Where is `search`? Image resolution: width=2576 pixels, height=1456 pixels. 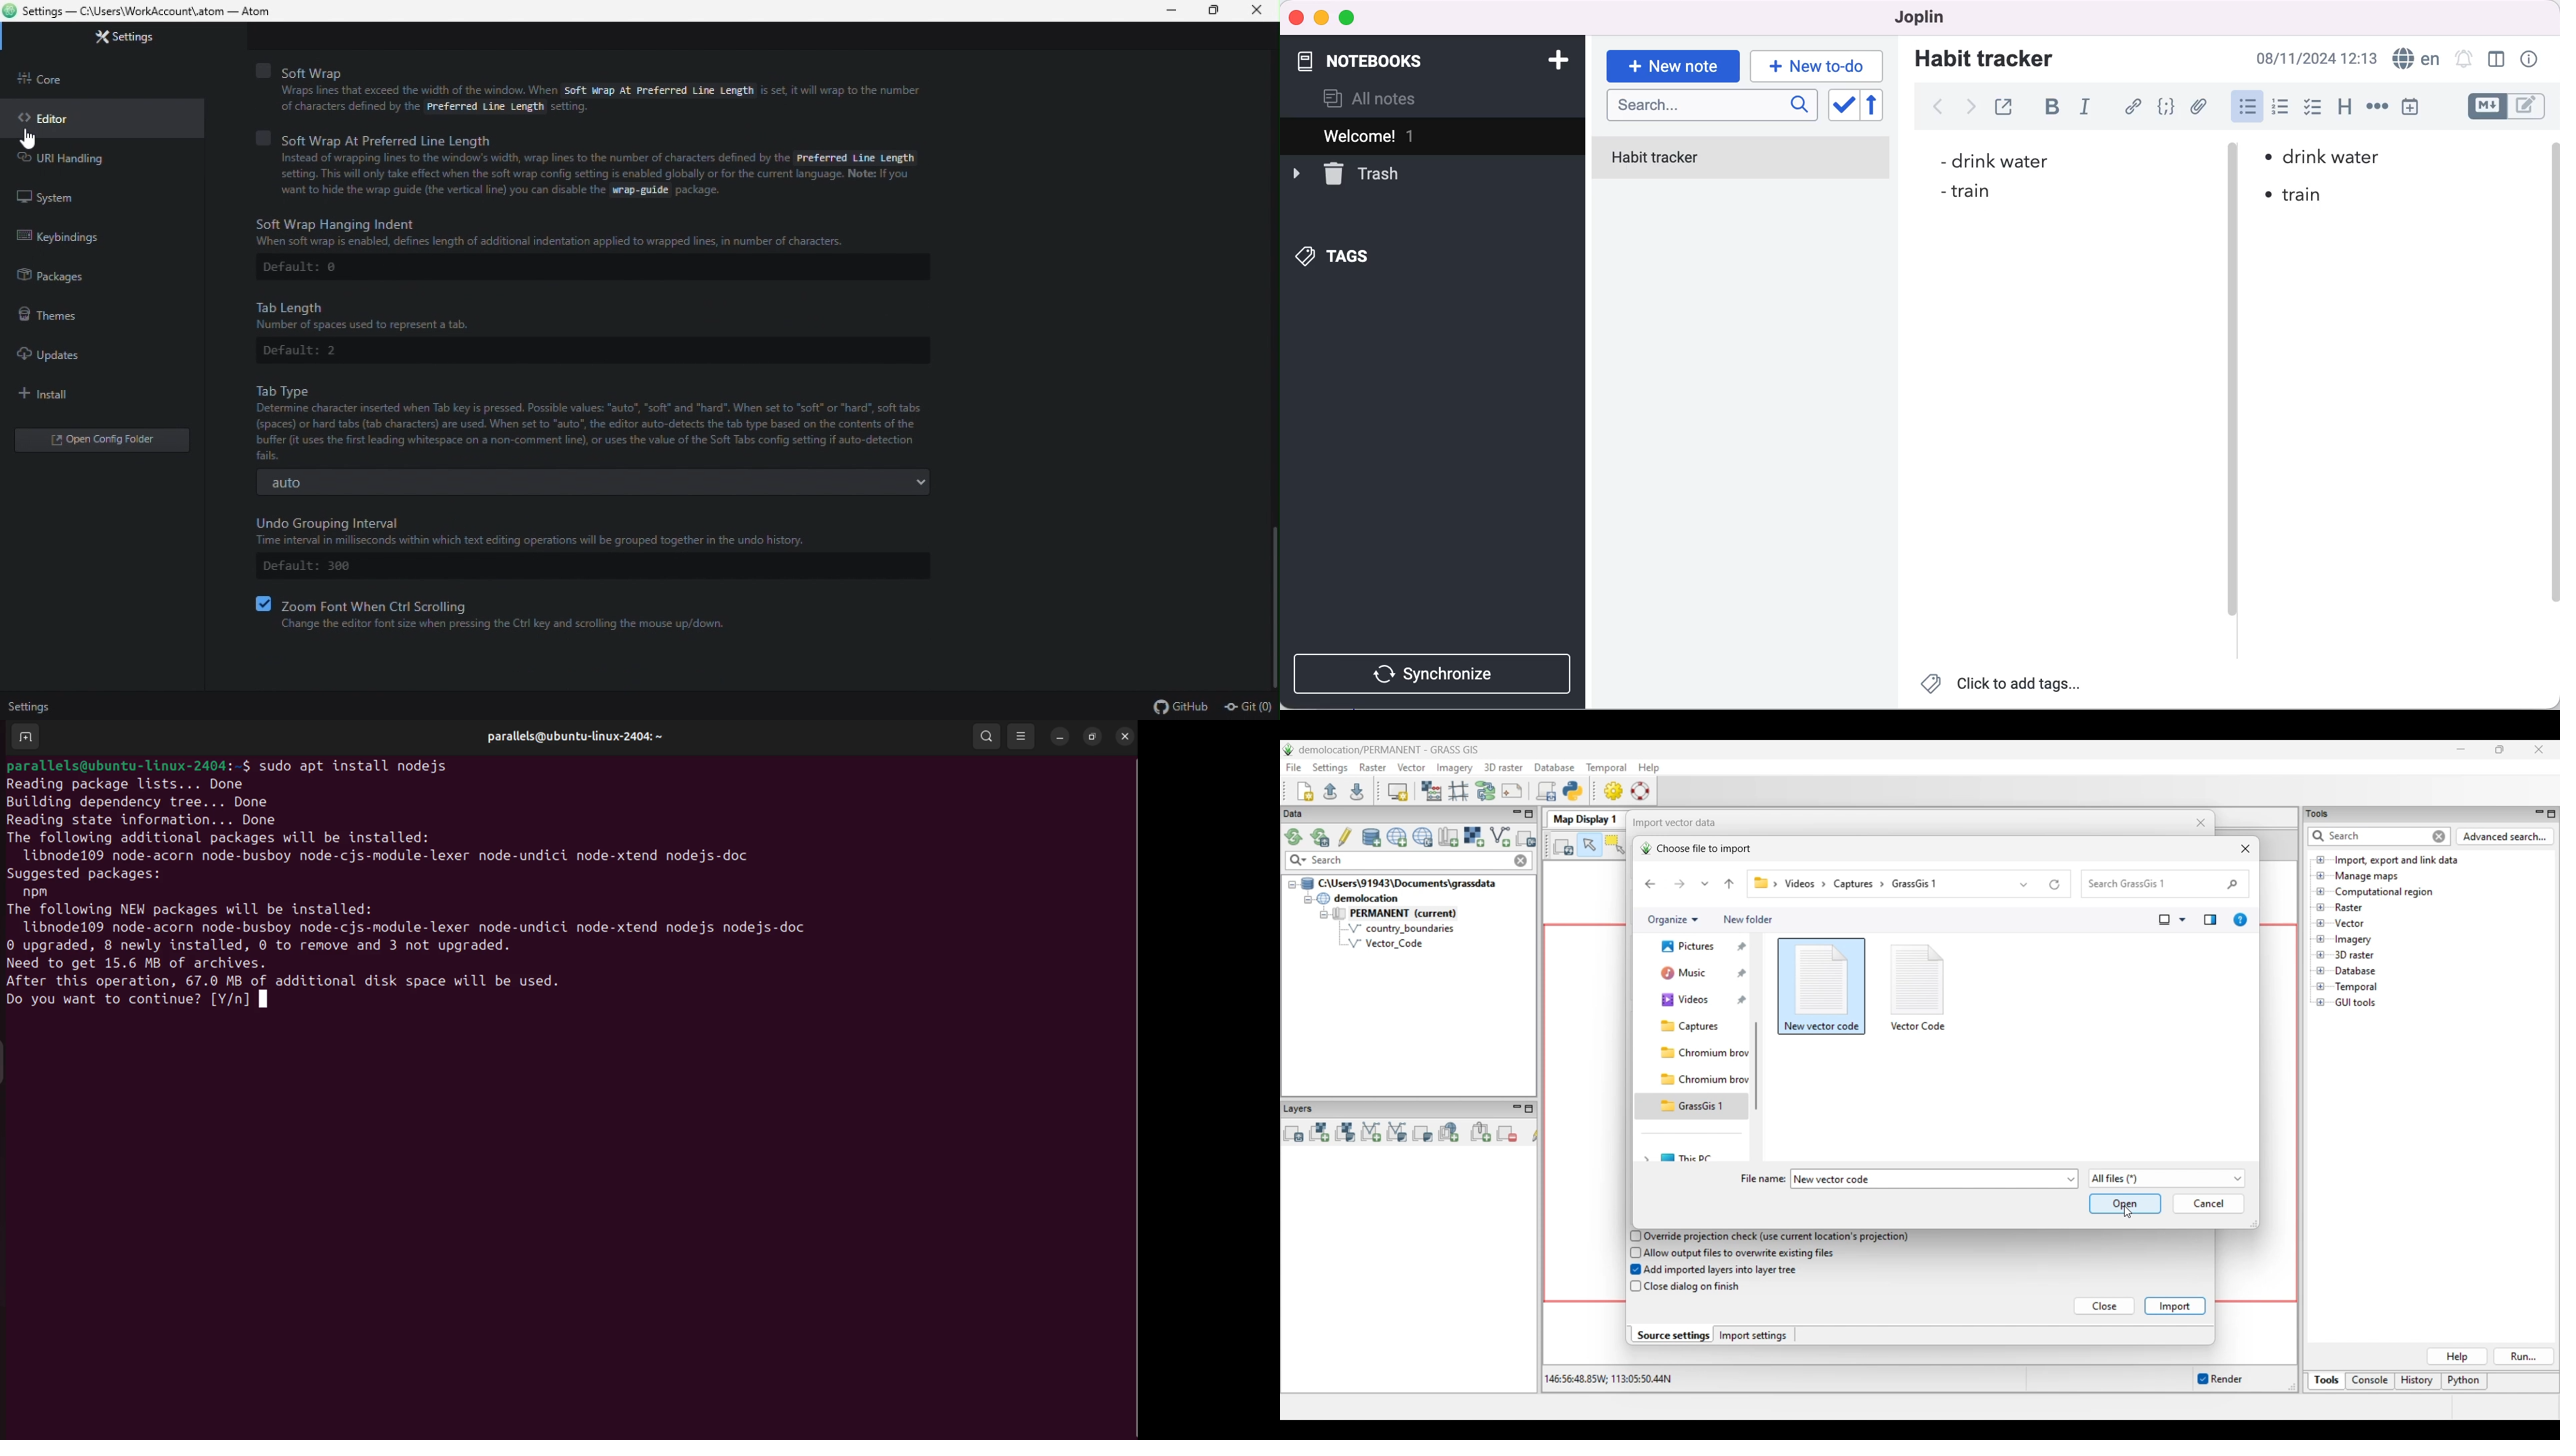
search is located at coordinates (989, 737).